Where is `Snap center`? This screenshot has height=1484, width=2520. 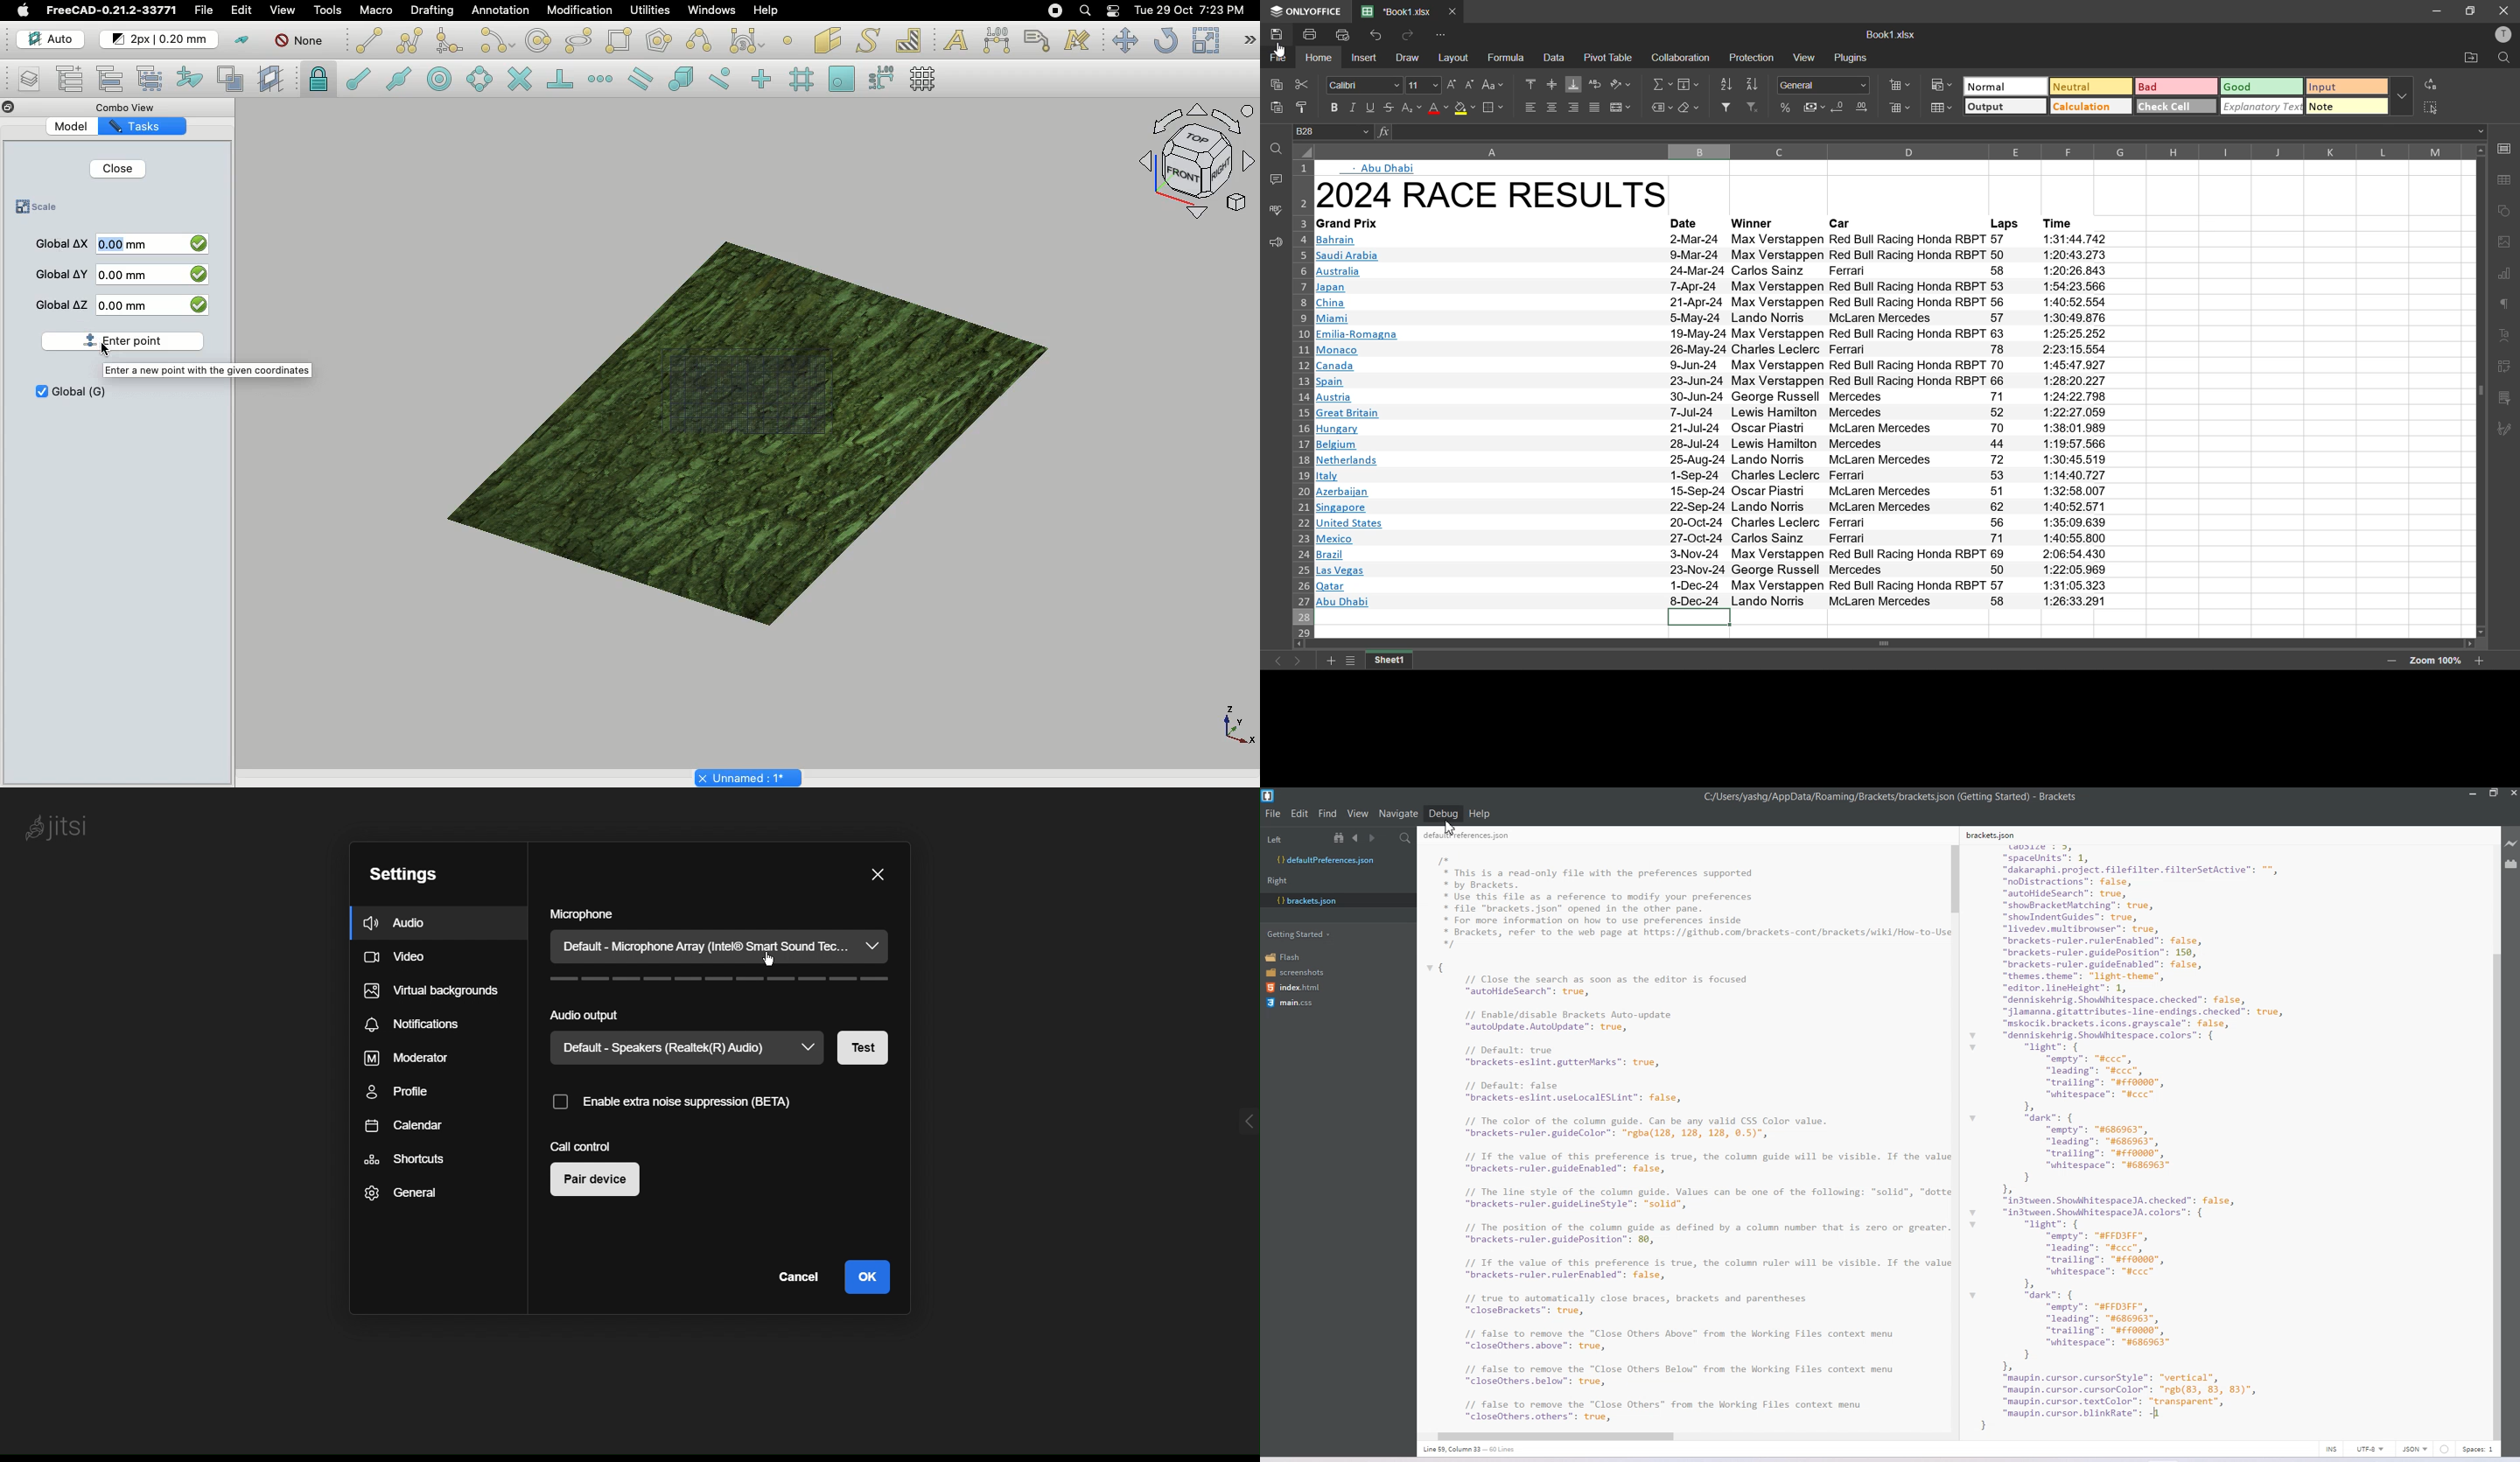
Snap center is located at coordinates (438, 80).